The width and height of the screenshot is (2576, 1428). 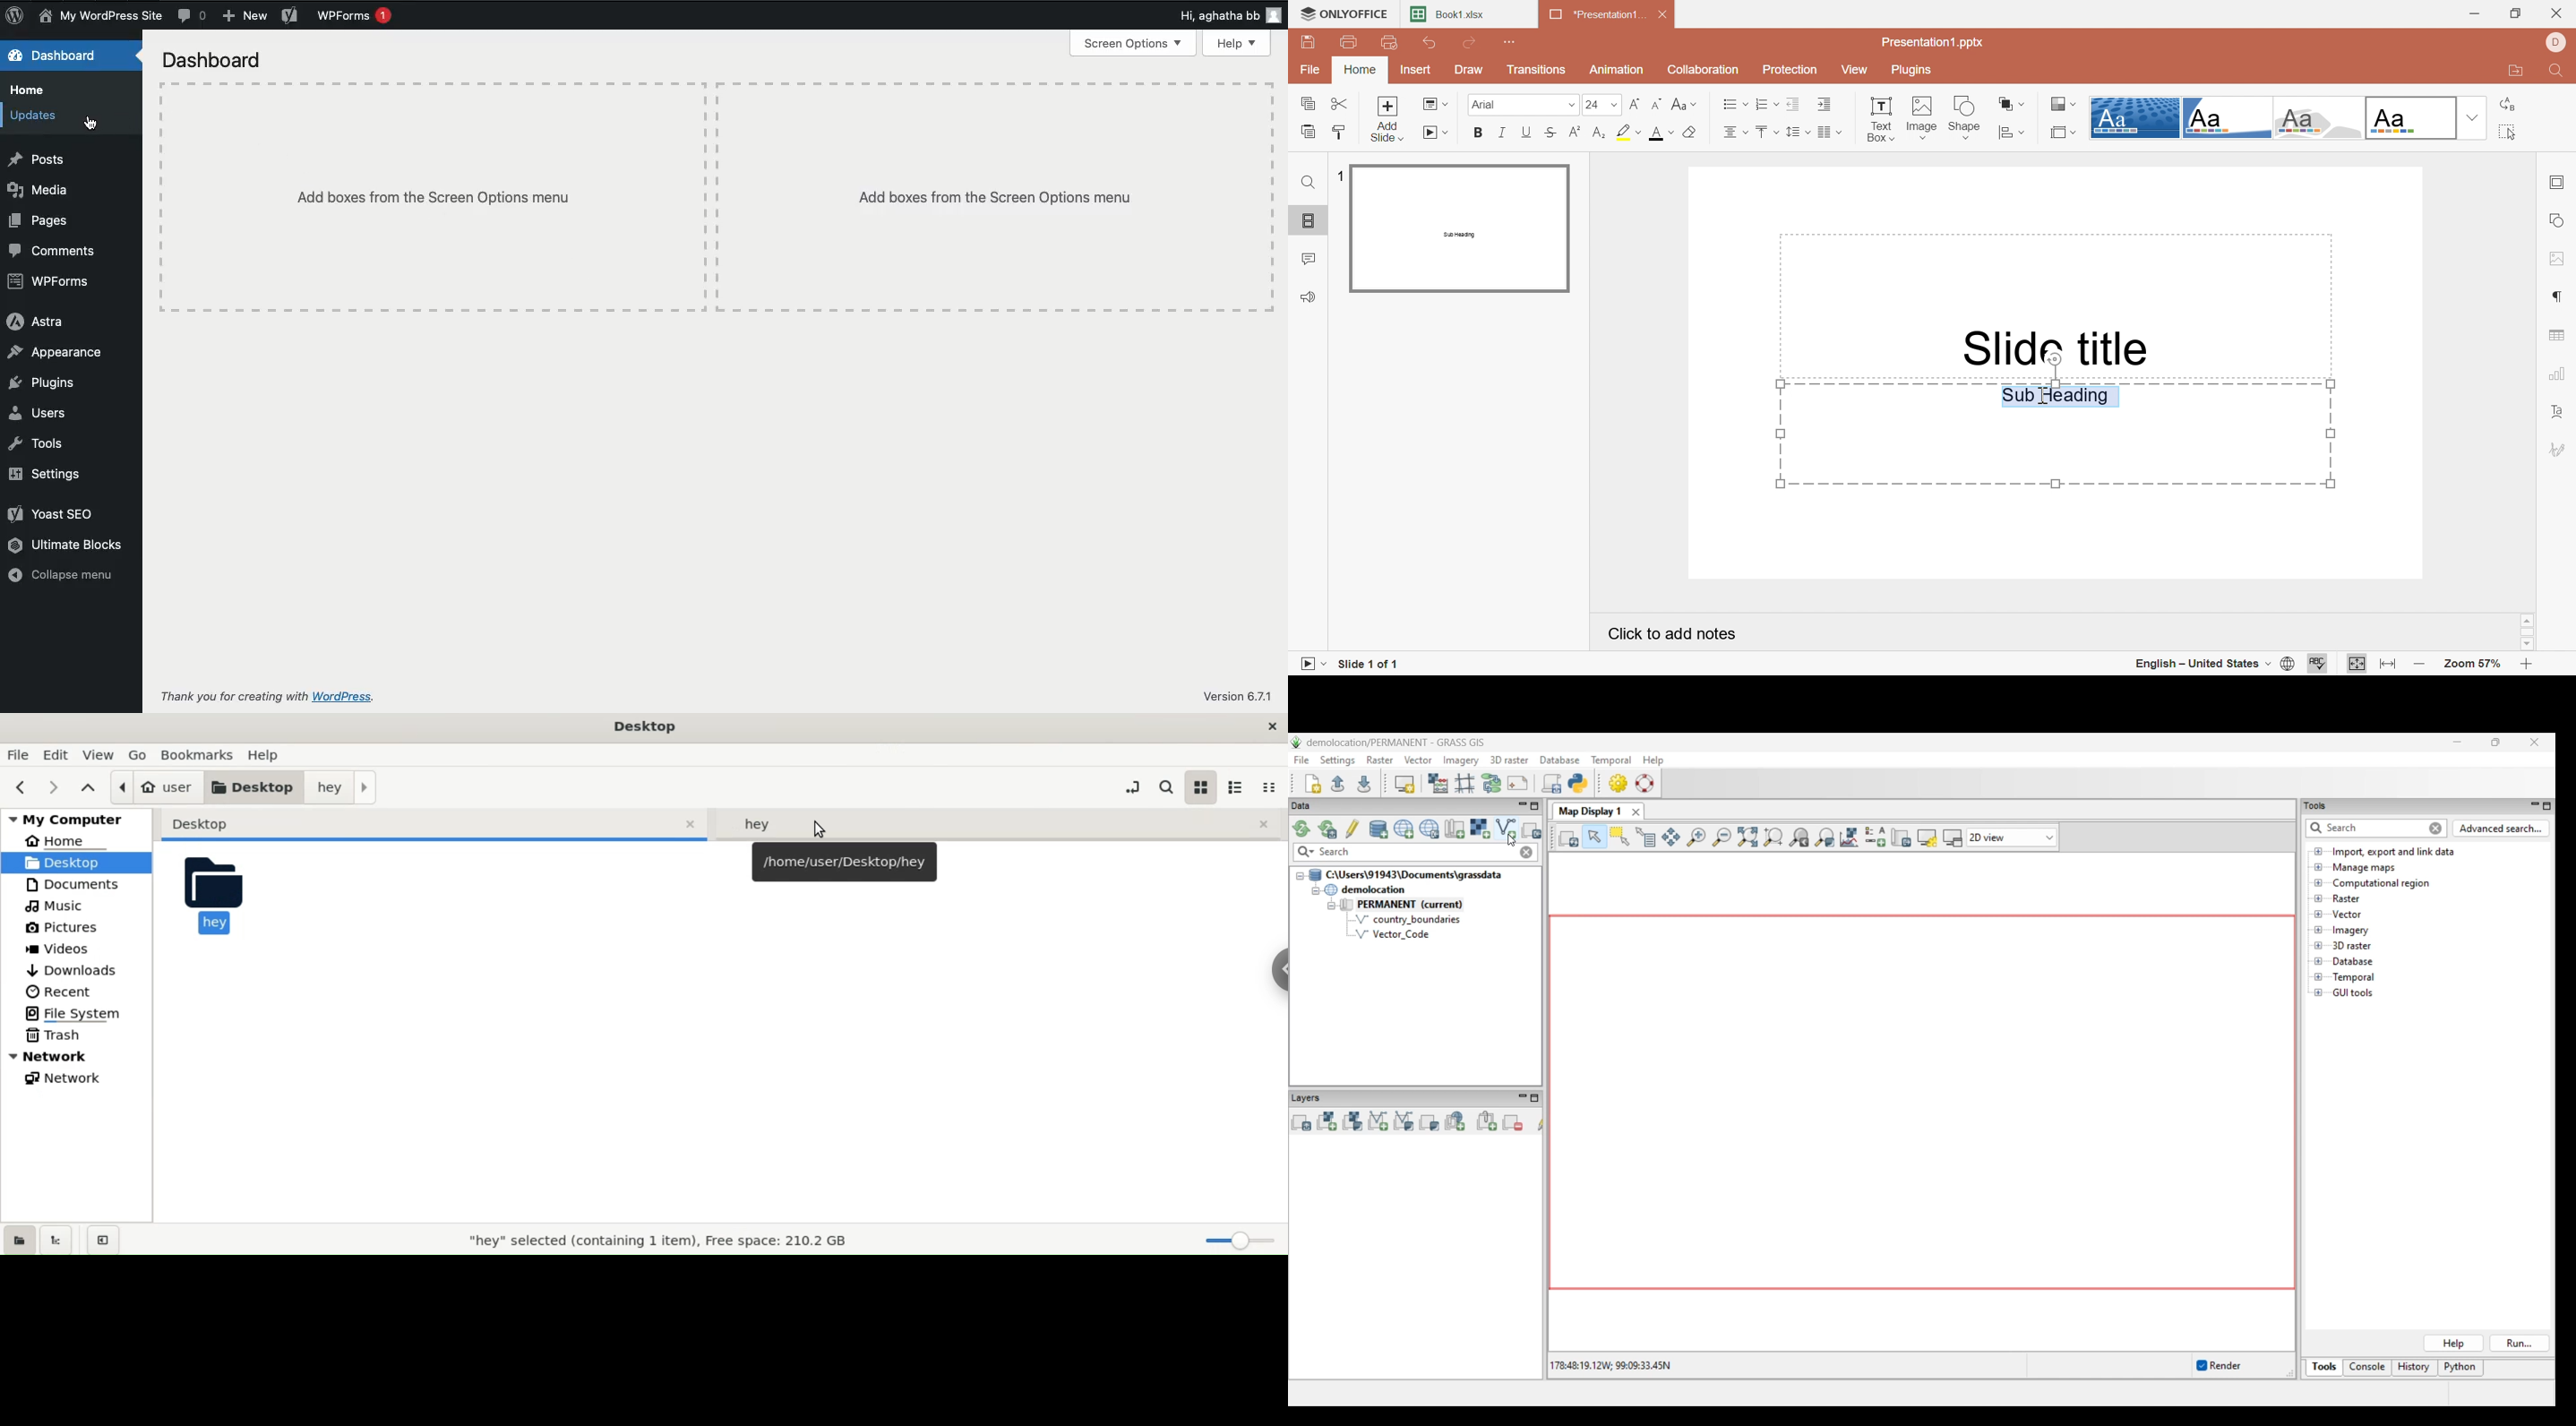 What do you see at coordinates (2558, 42) in the screenshot?
I see `DELL` at bounding box center [2558, 42].